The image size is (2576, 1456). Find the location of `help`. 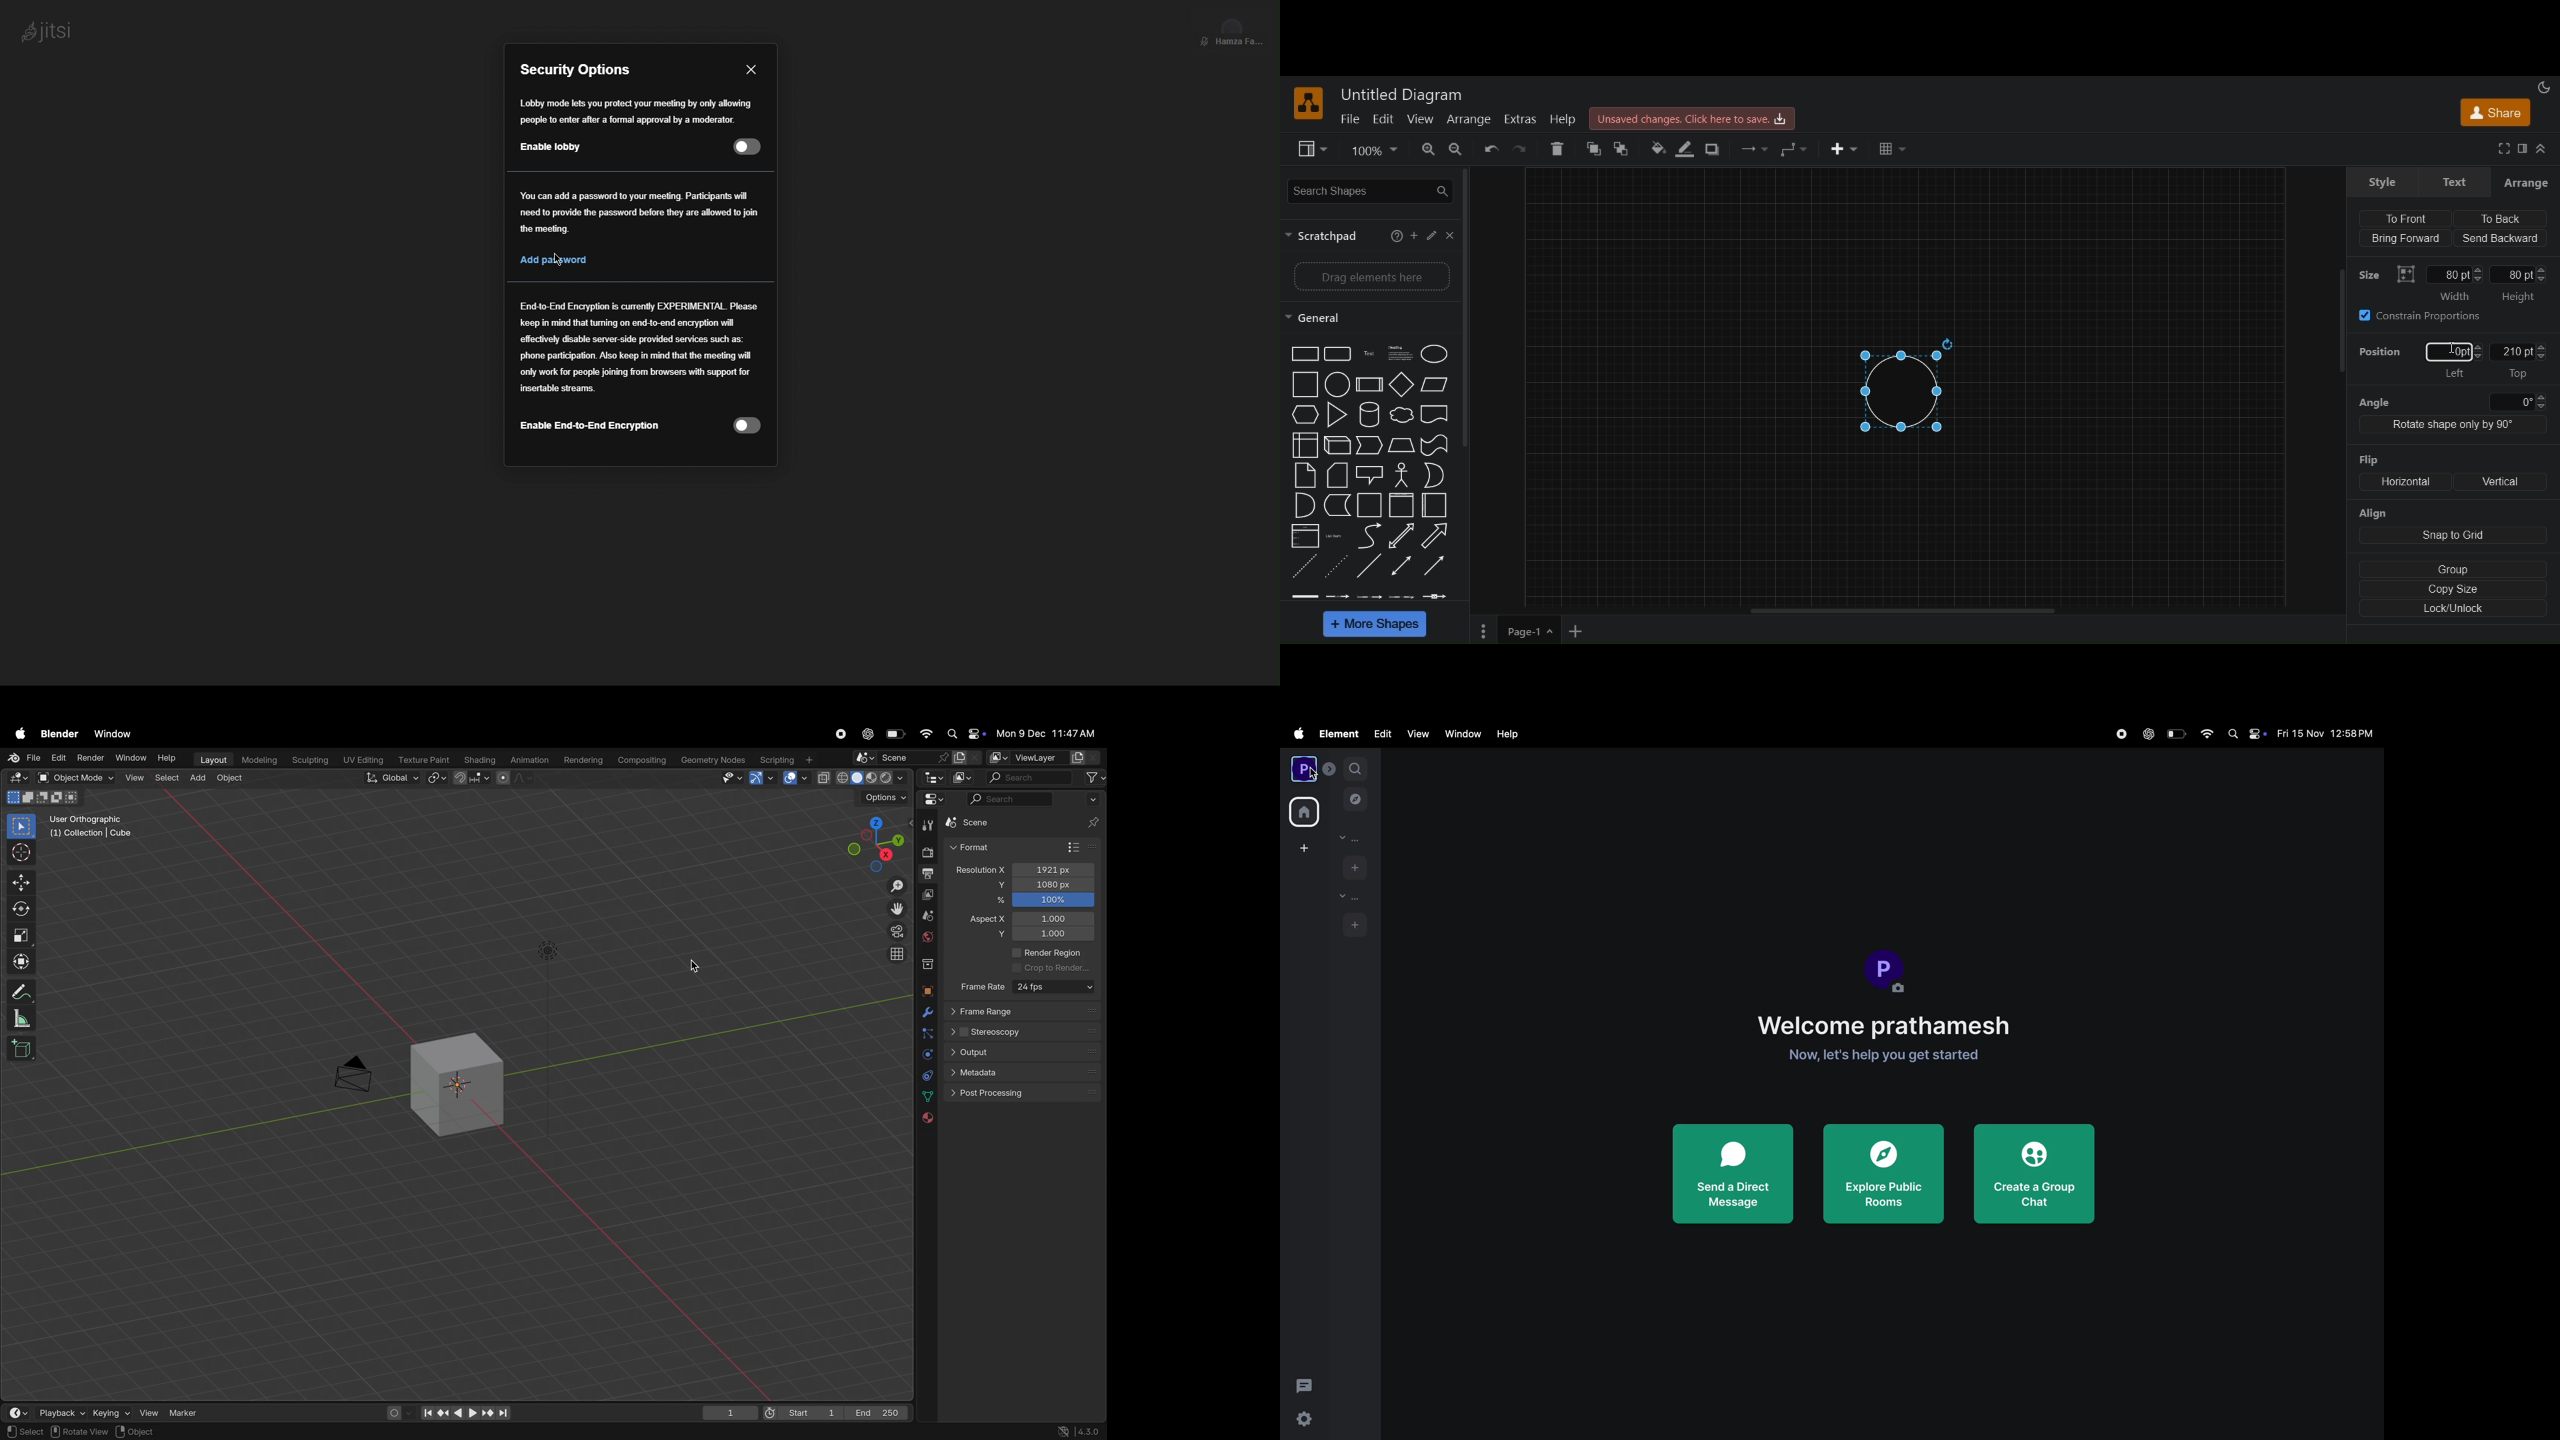

help is located at coordinates (1434, 235).